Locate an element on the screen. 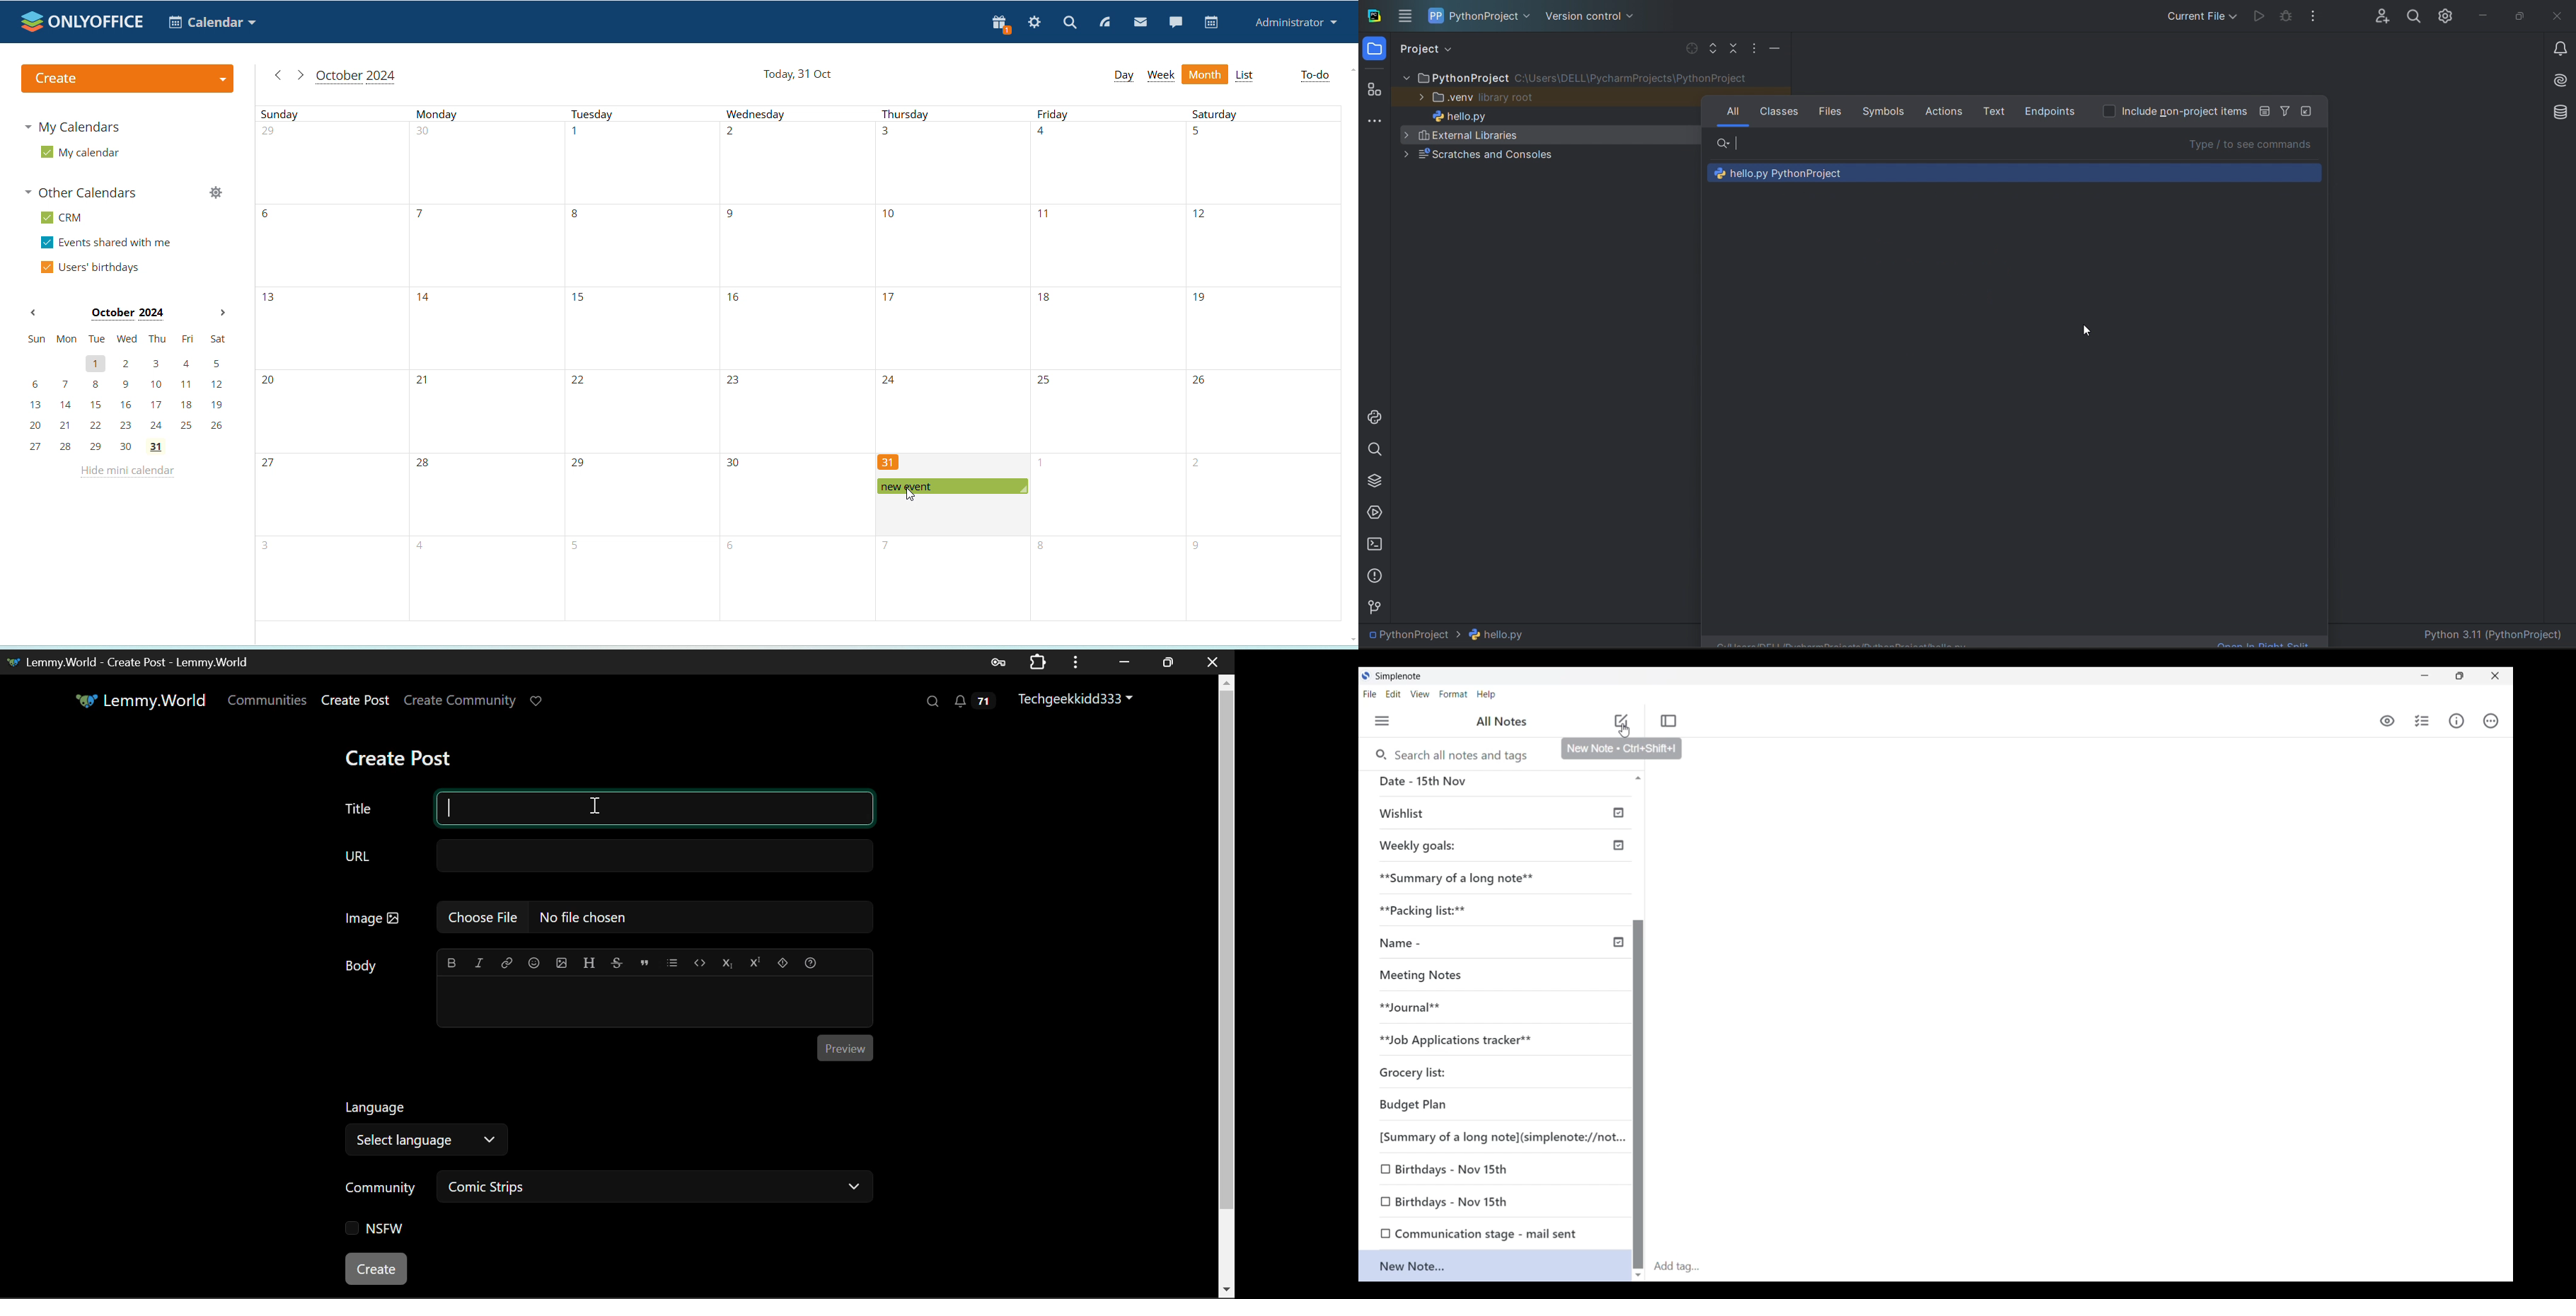 Image resolution: width=2576 pixels, height=1316 pixels. timeline is located at coordinates (1619, 812).